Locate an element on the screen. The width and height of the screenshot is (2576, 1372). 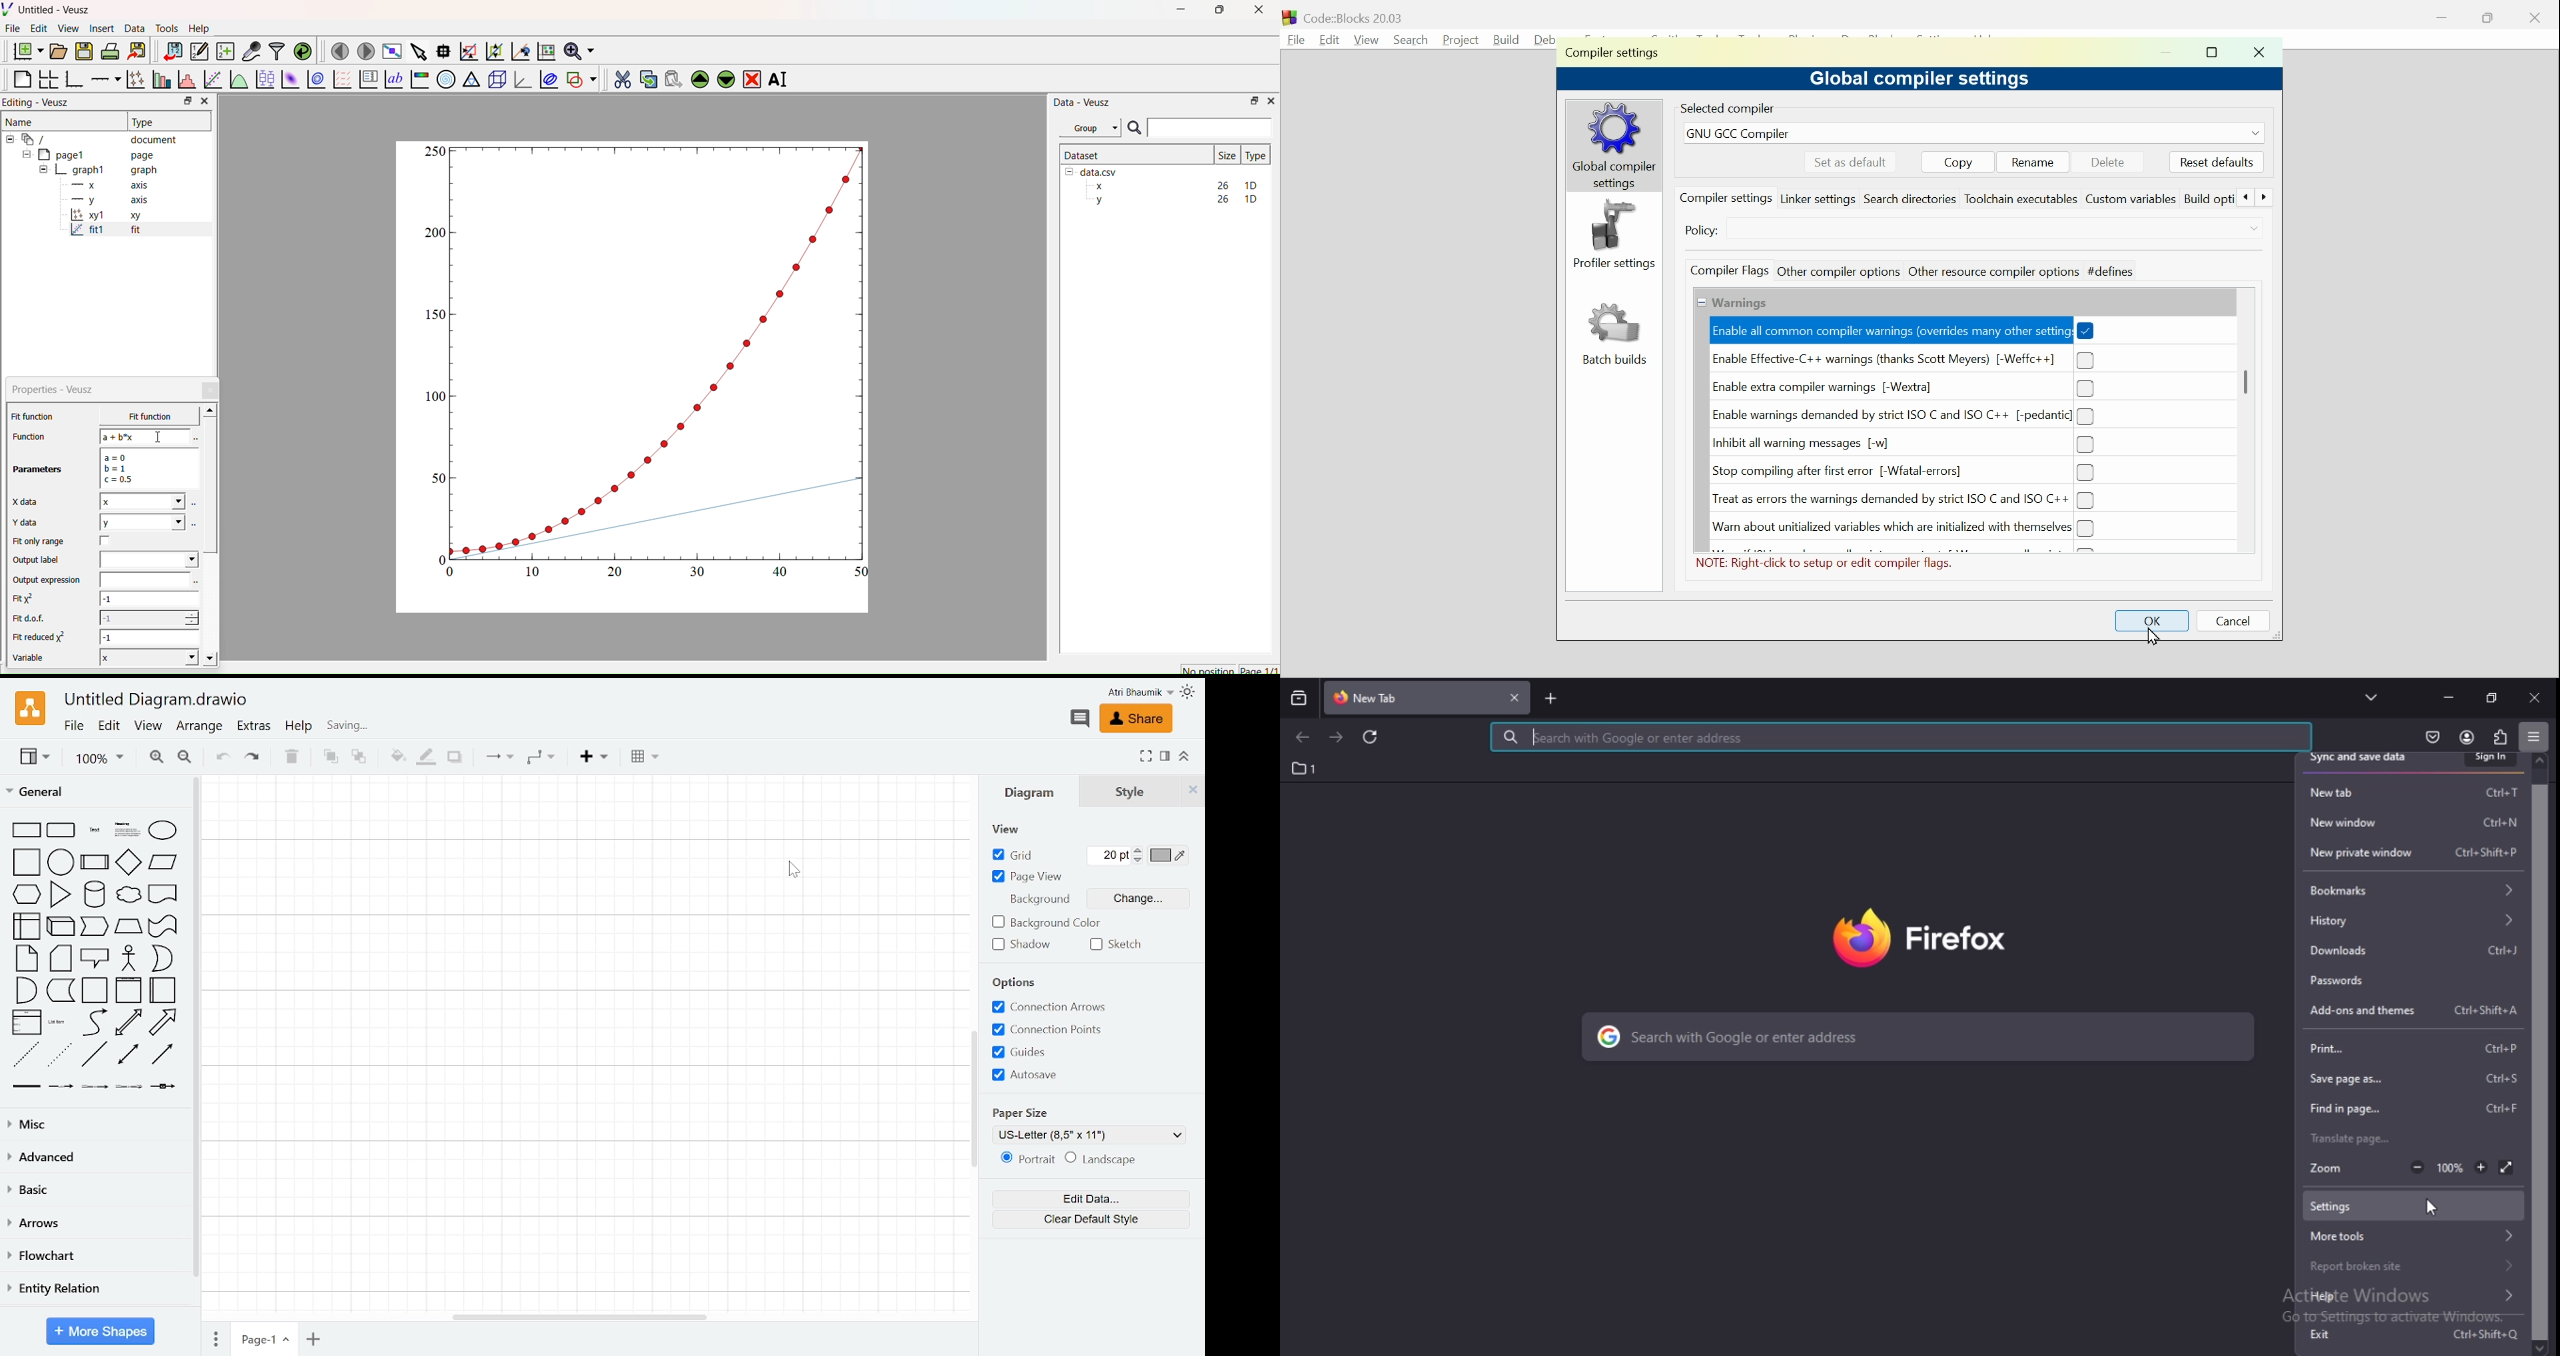
current tab is located at coordinates (1376, 699).